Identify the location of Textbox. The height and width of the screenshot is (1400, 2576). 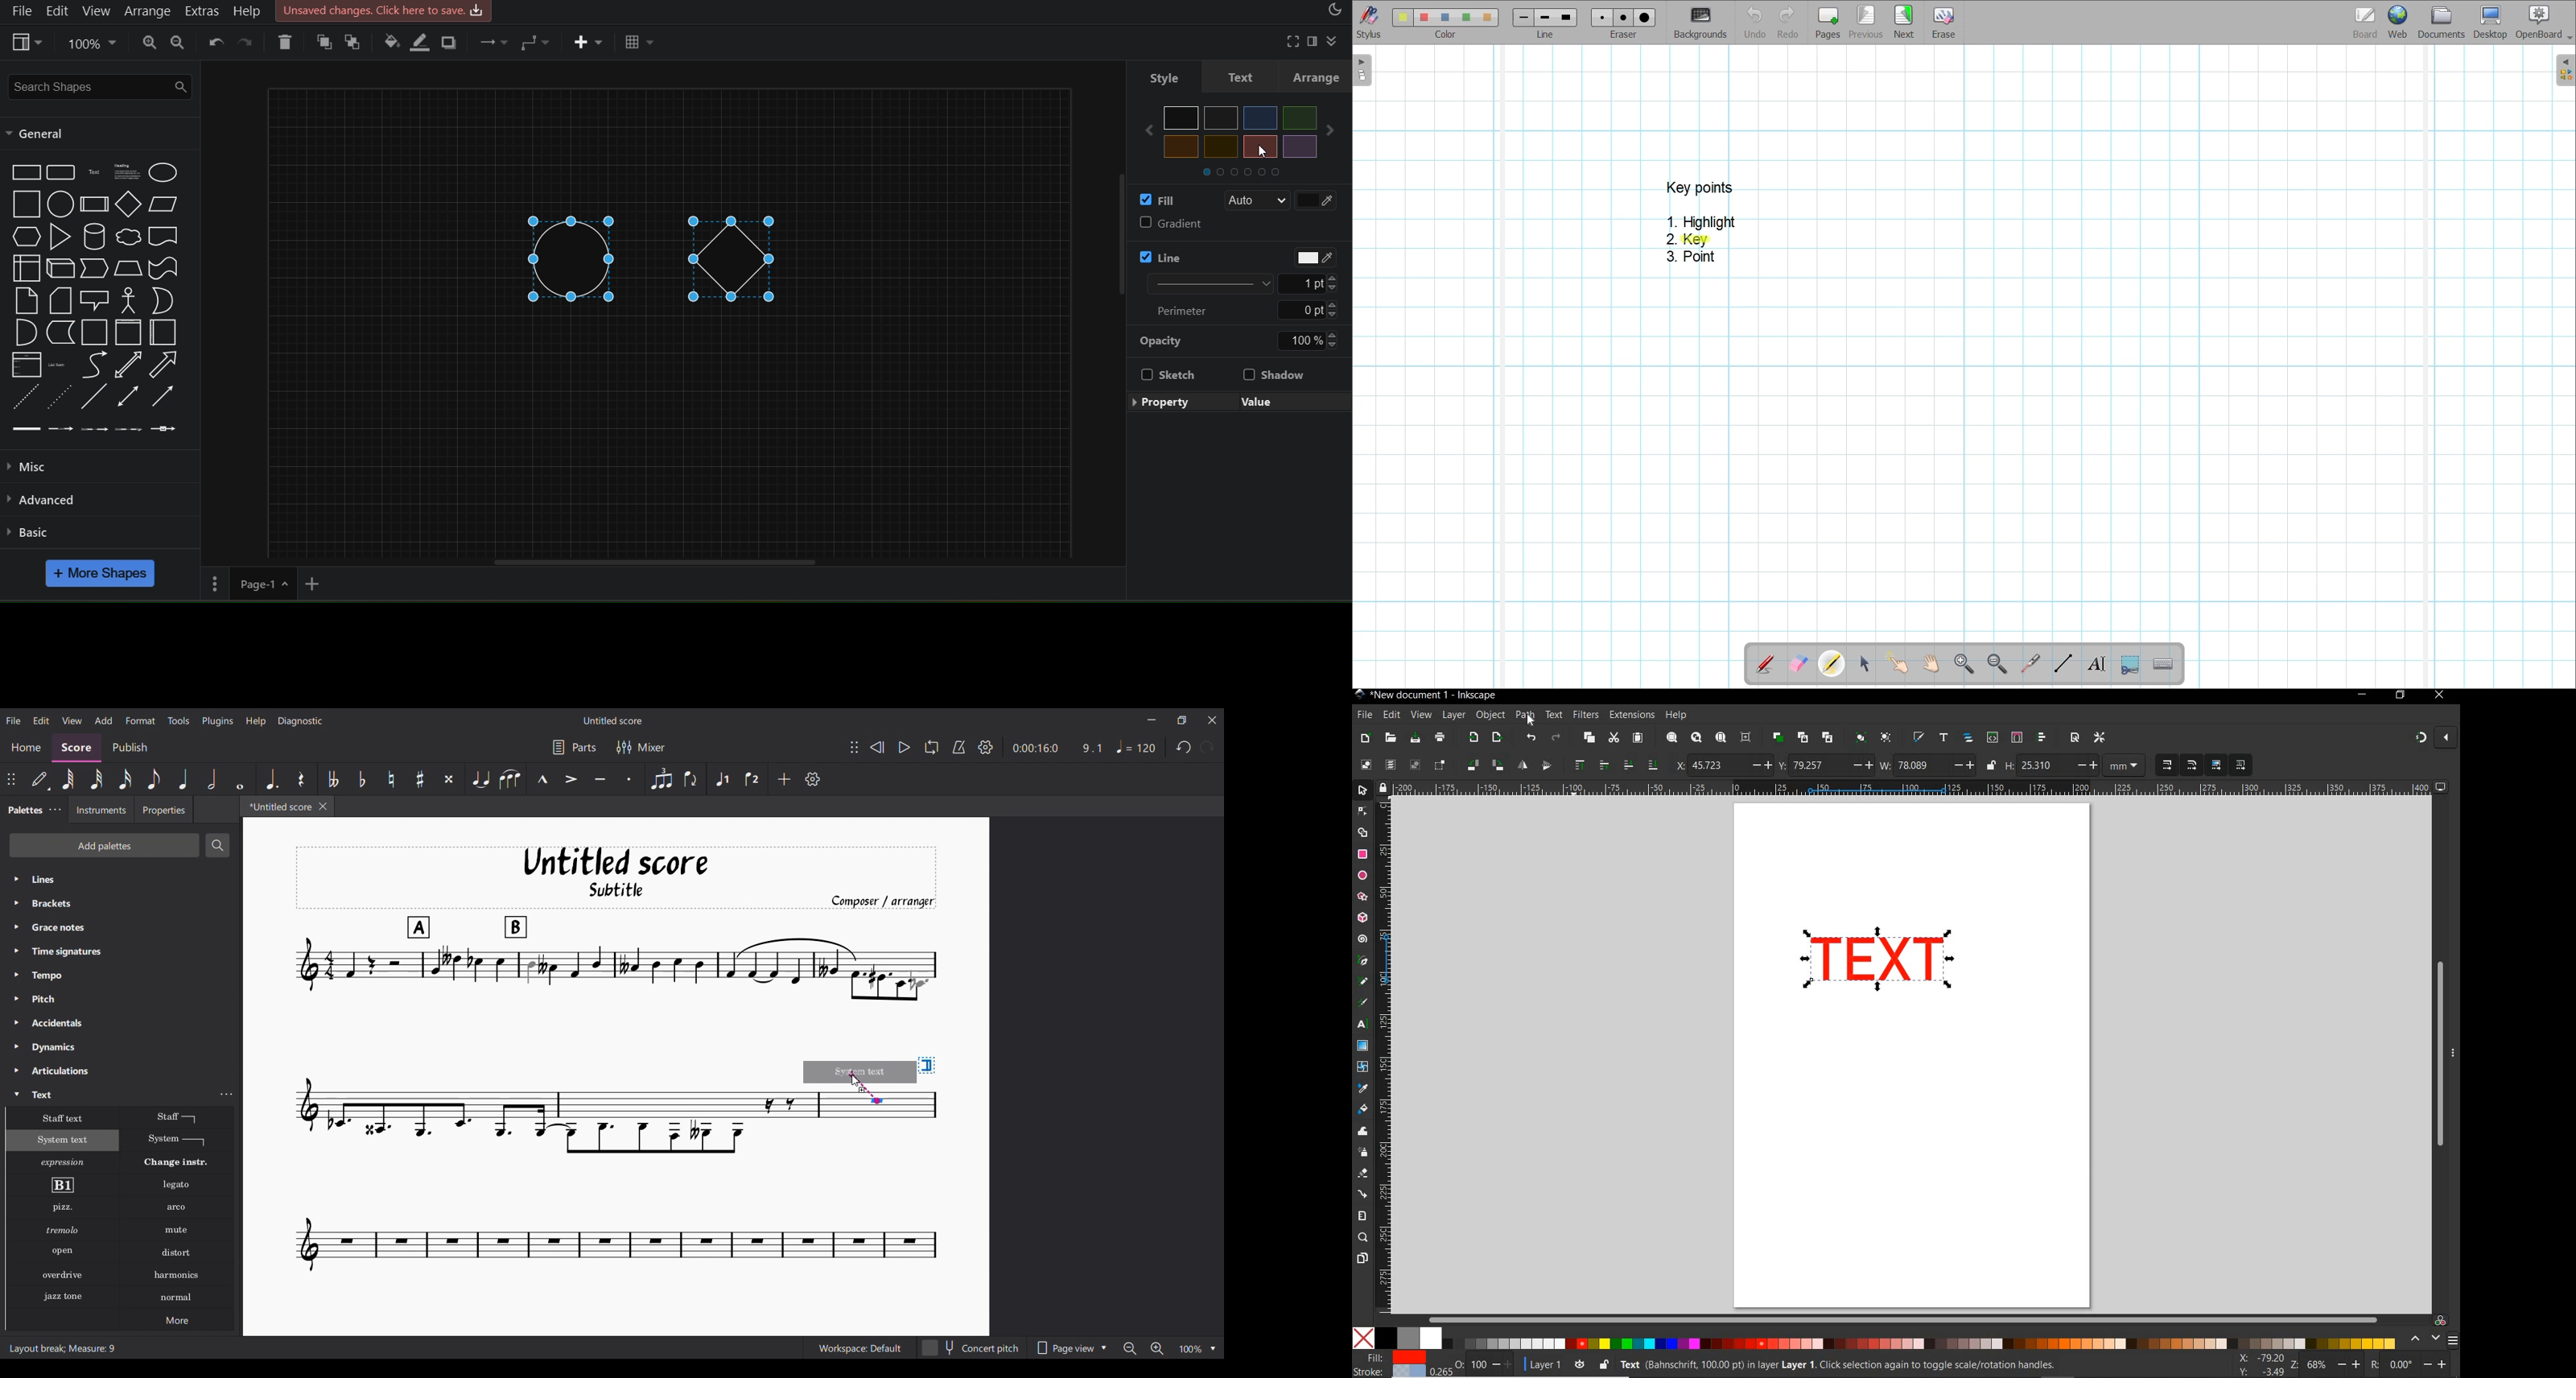
(126, 172).